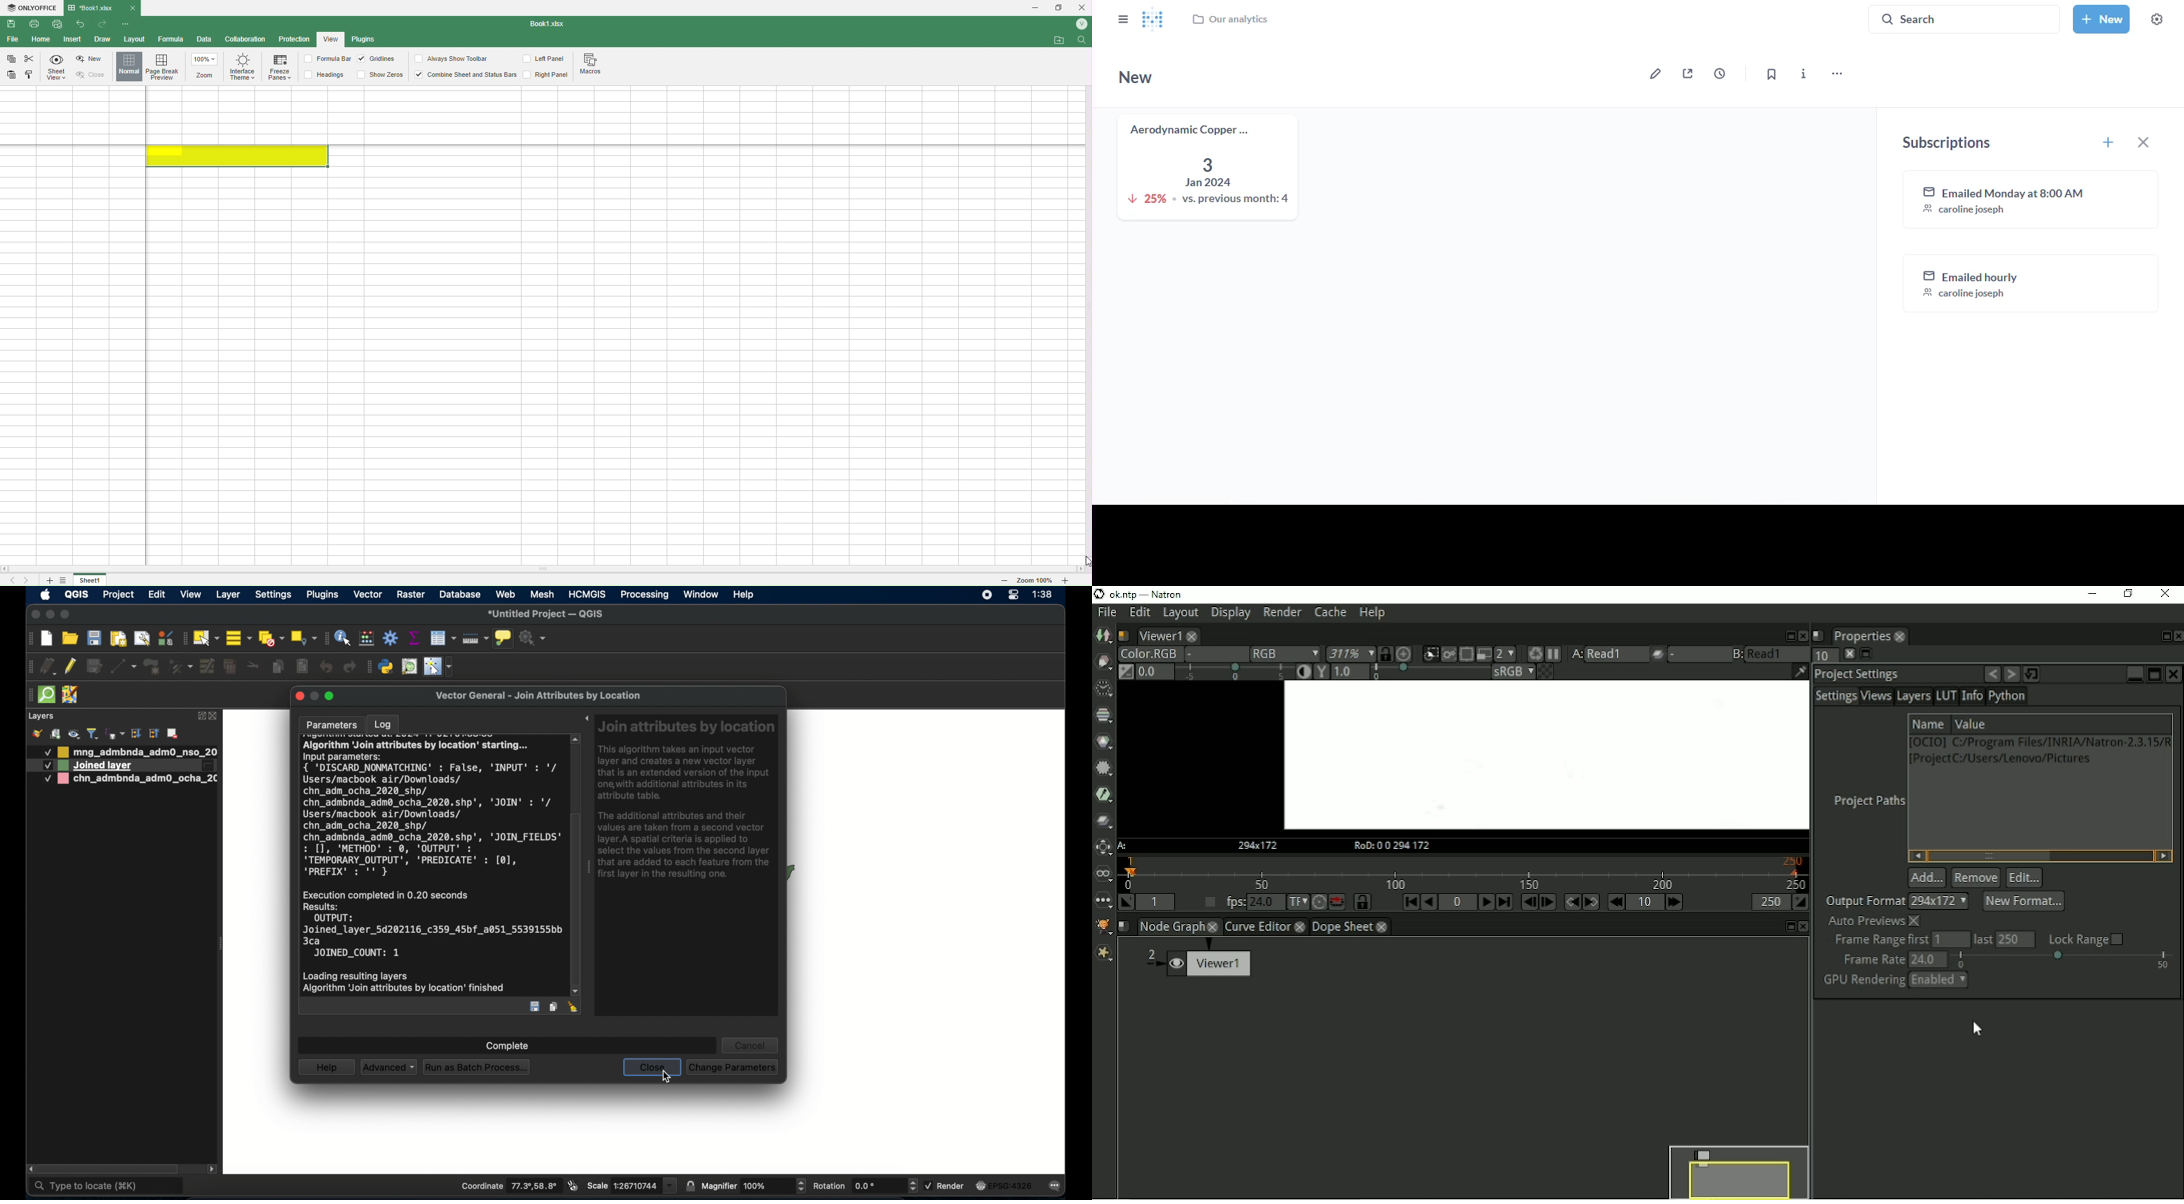 Image resolution: width=2184 pixels, height=1204 pixels. Describe the element at coordinates (389, 1068) in the screenshot. I see `advanced` at that location.